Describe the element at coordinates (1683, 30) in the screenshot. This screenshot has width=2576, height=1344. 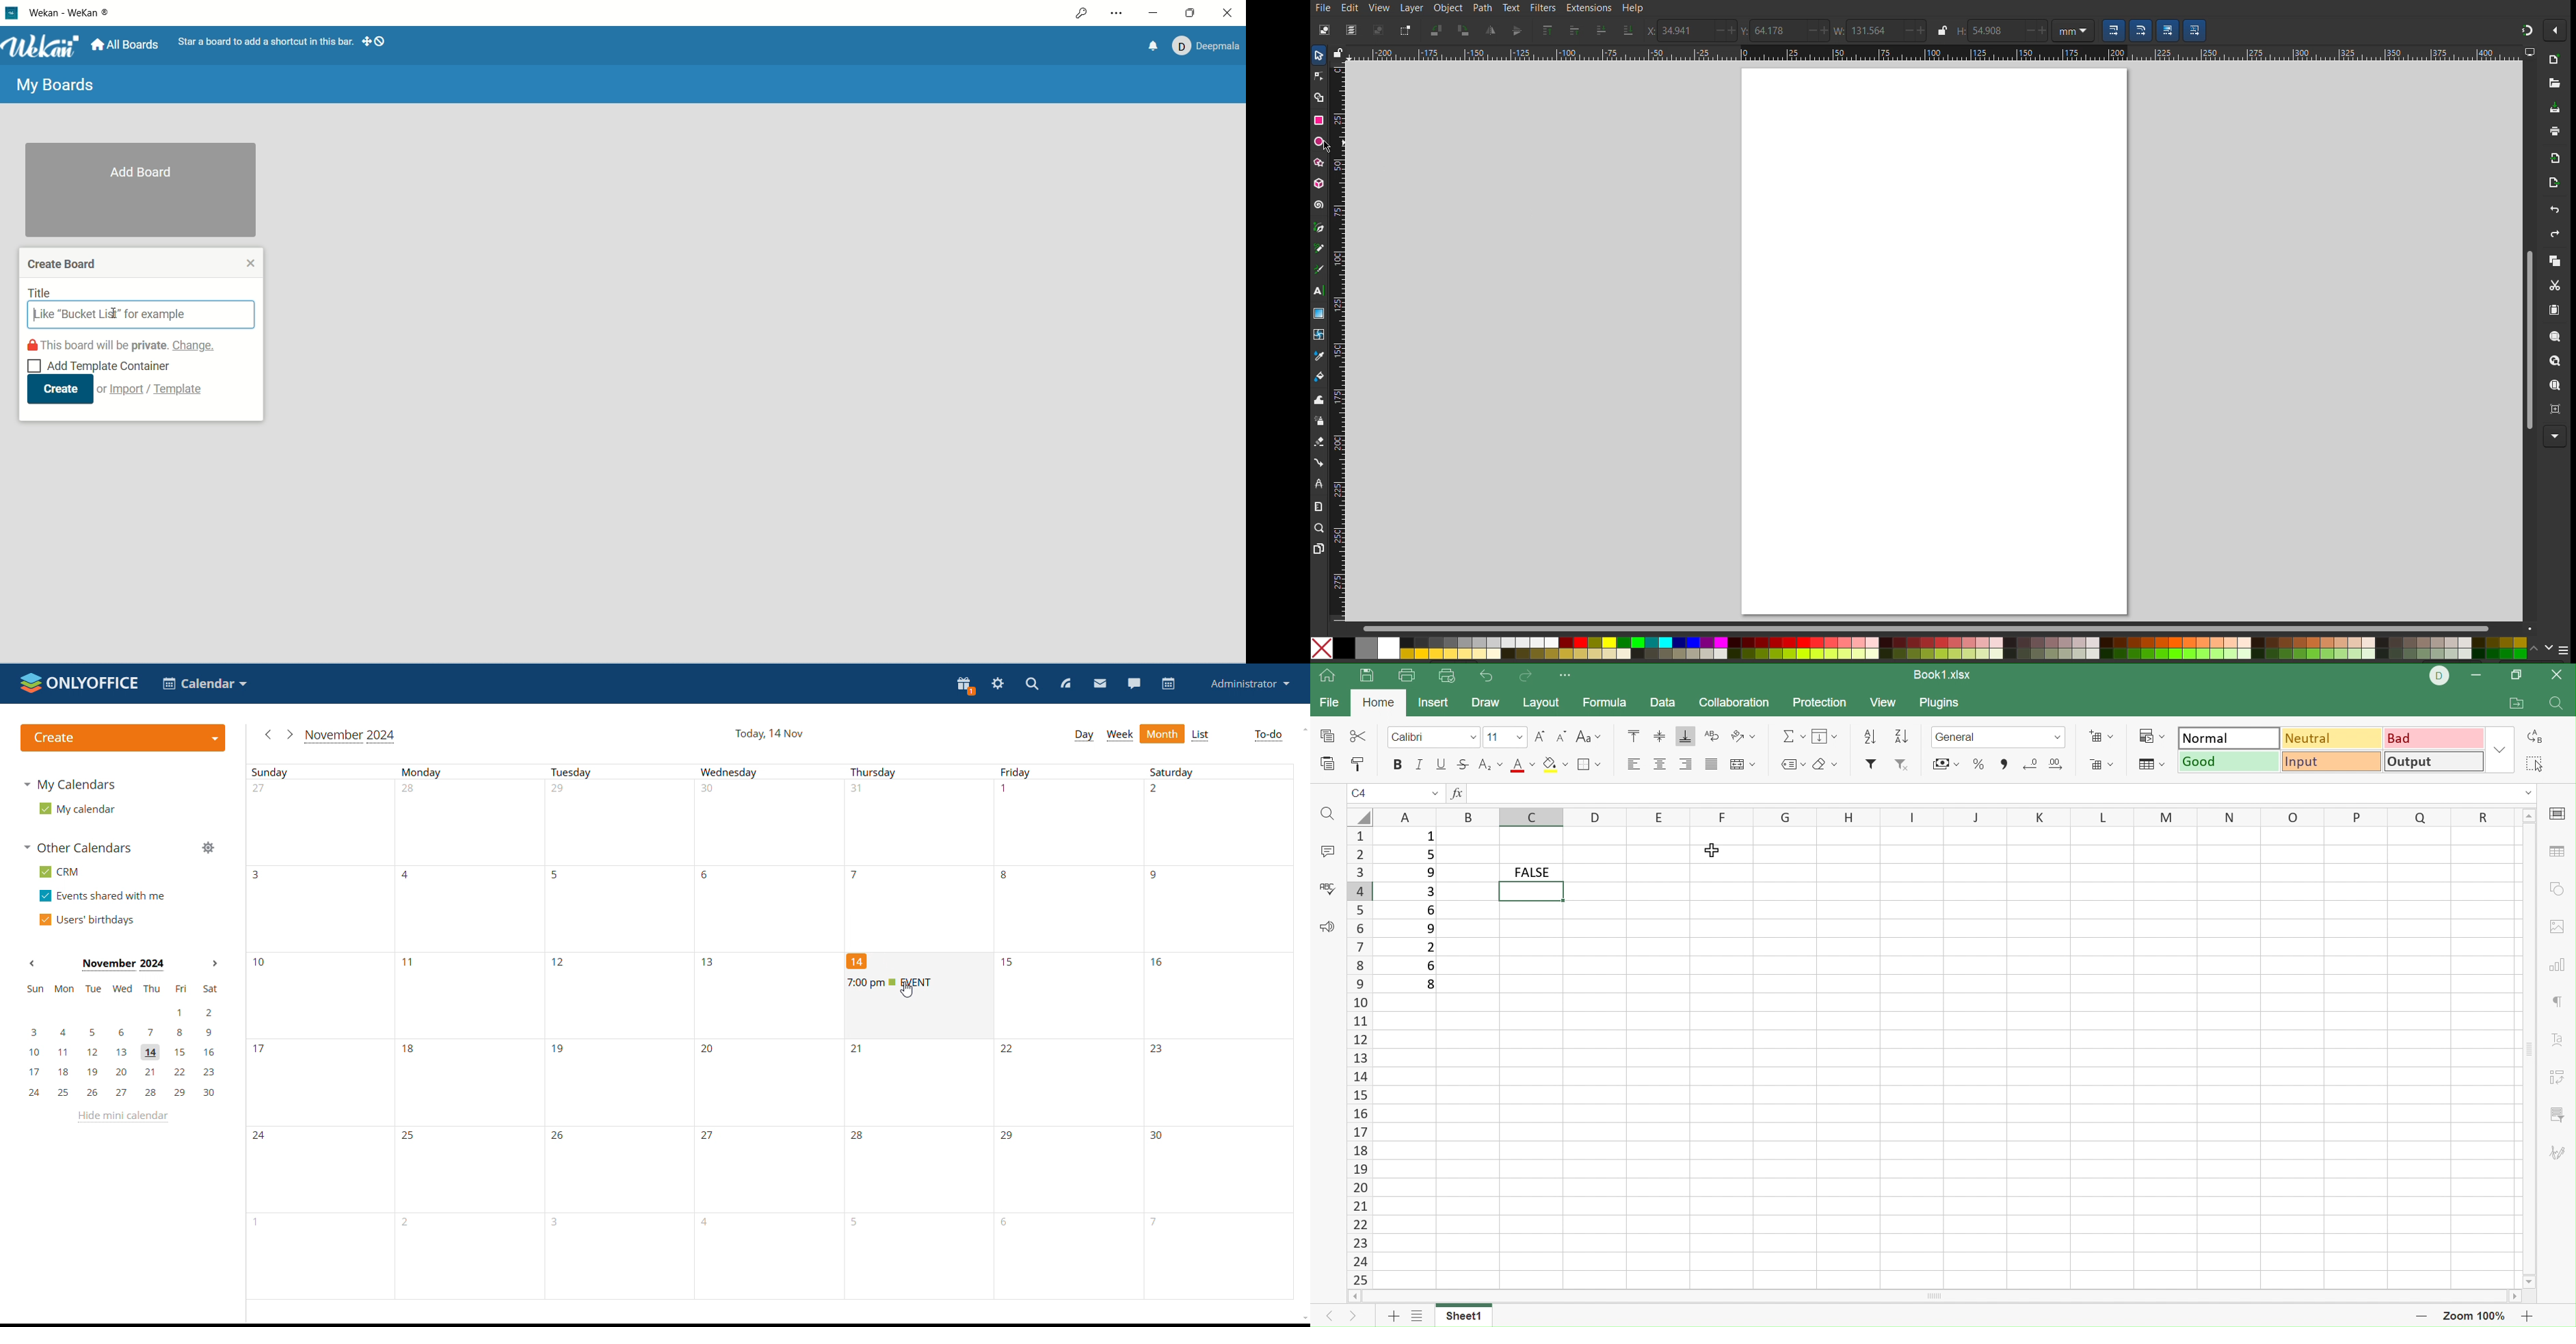
I see `34` at that location.